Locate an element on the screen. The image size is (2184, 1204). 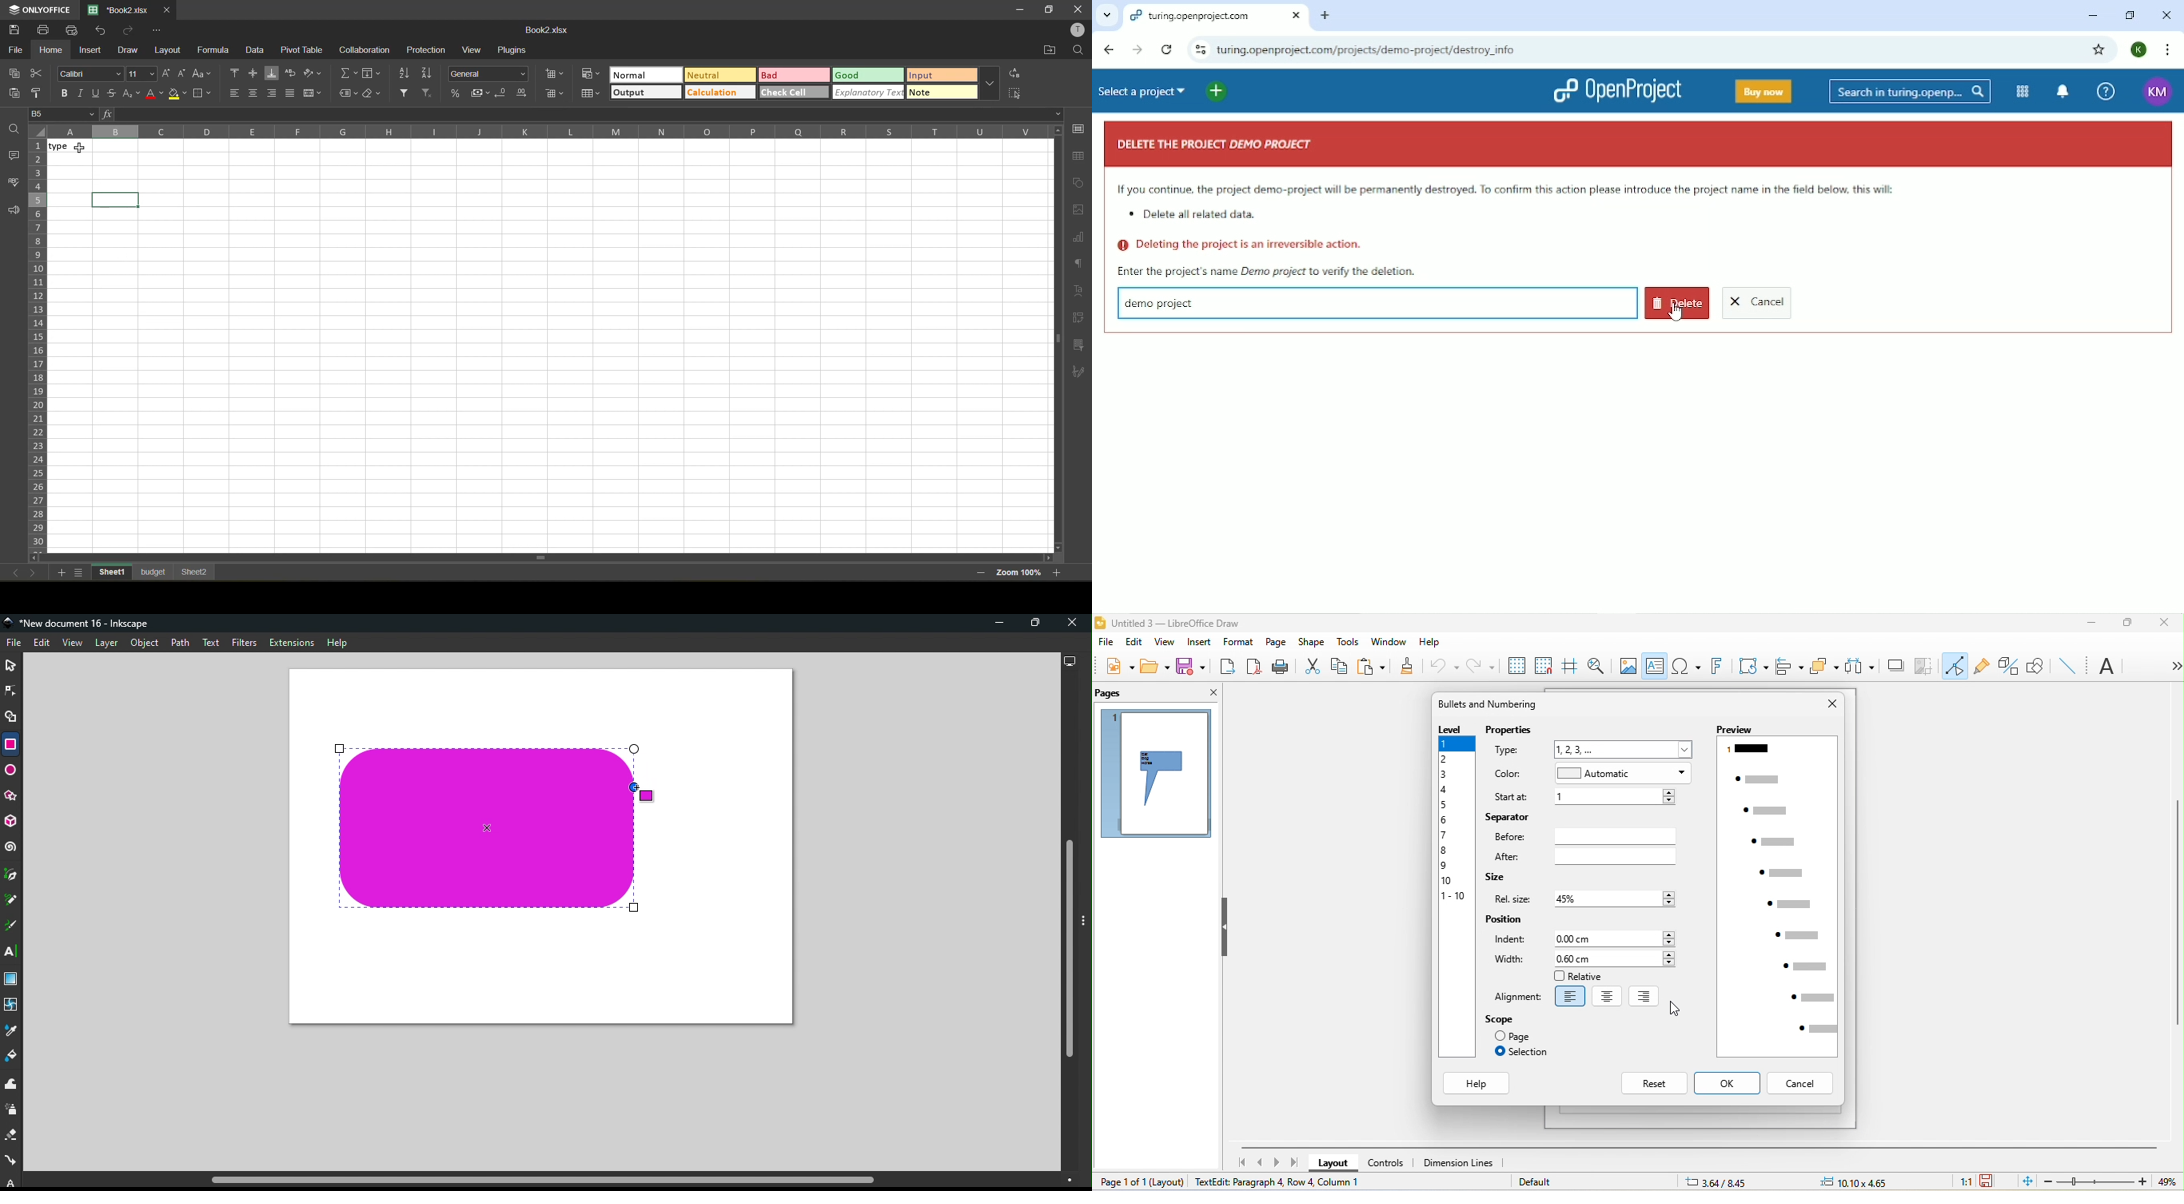
align bottom is located at coordinates (275, 73).